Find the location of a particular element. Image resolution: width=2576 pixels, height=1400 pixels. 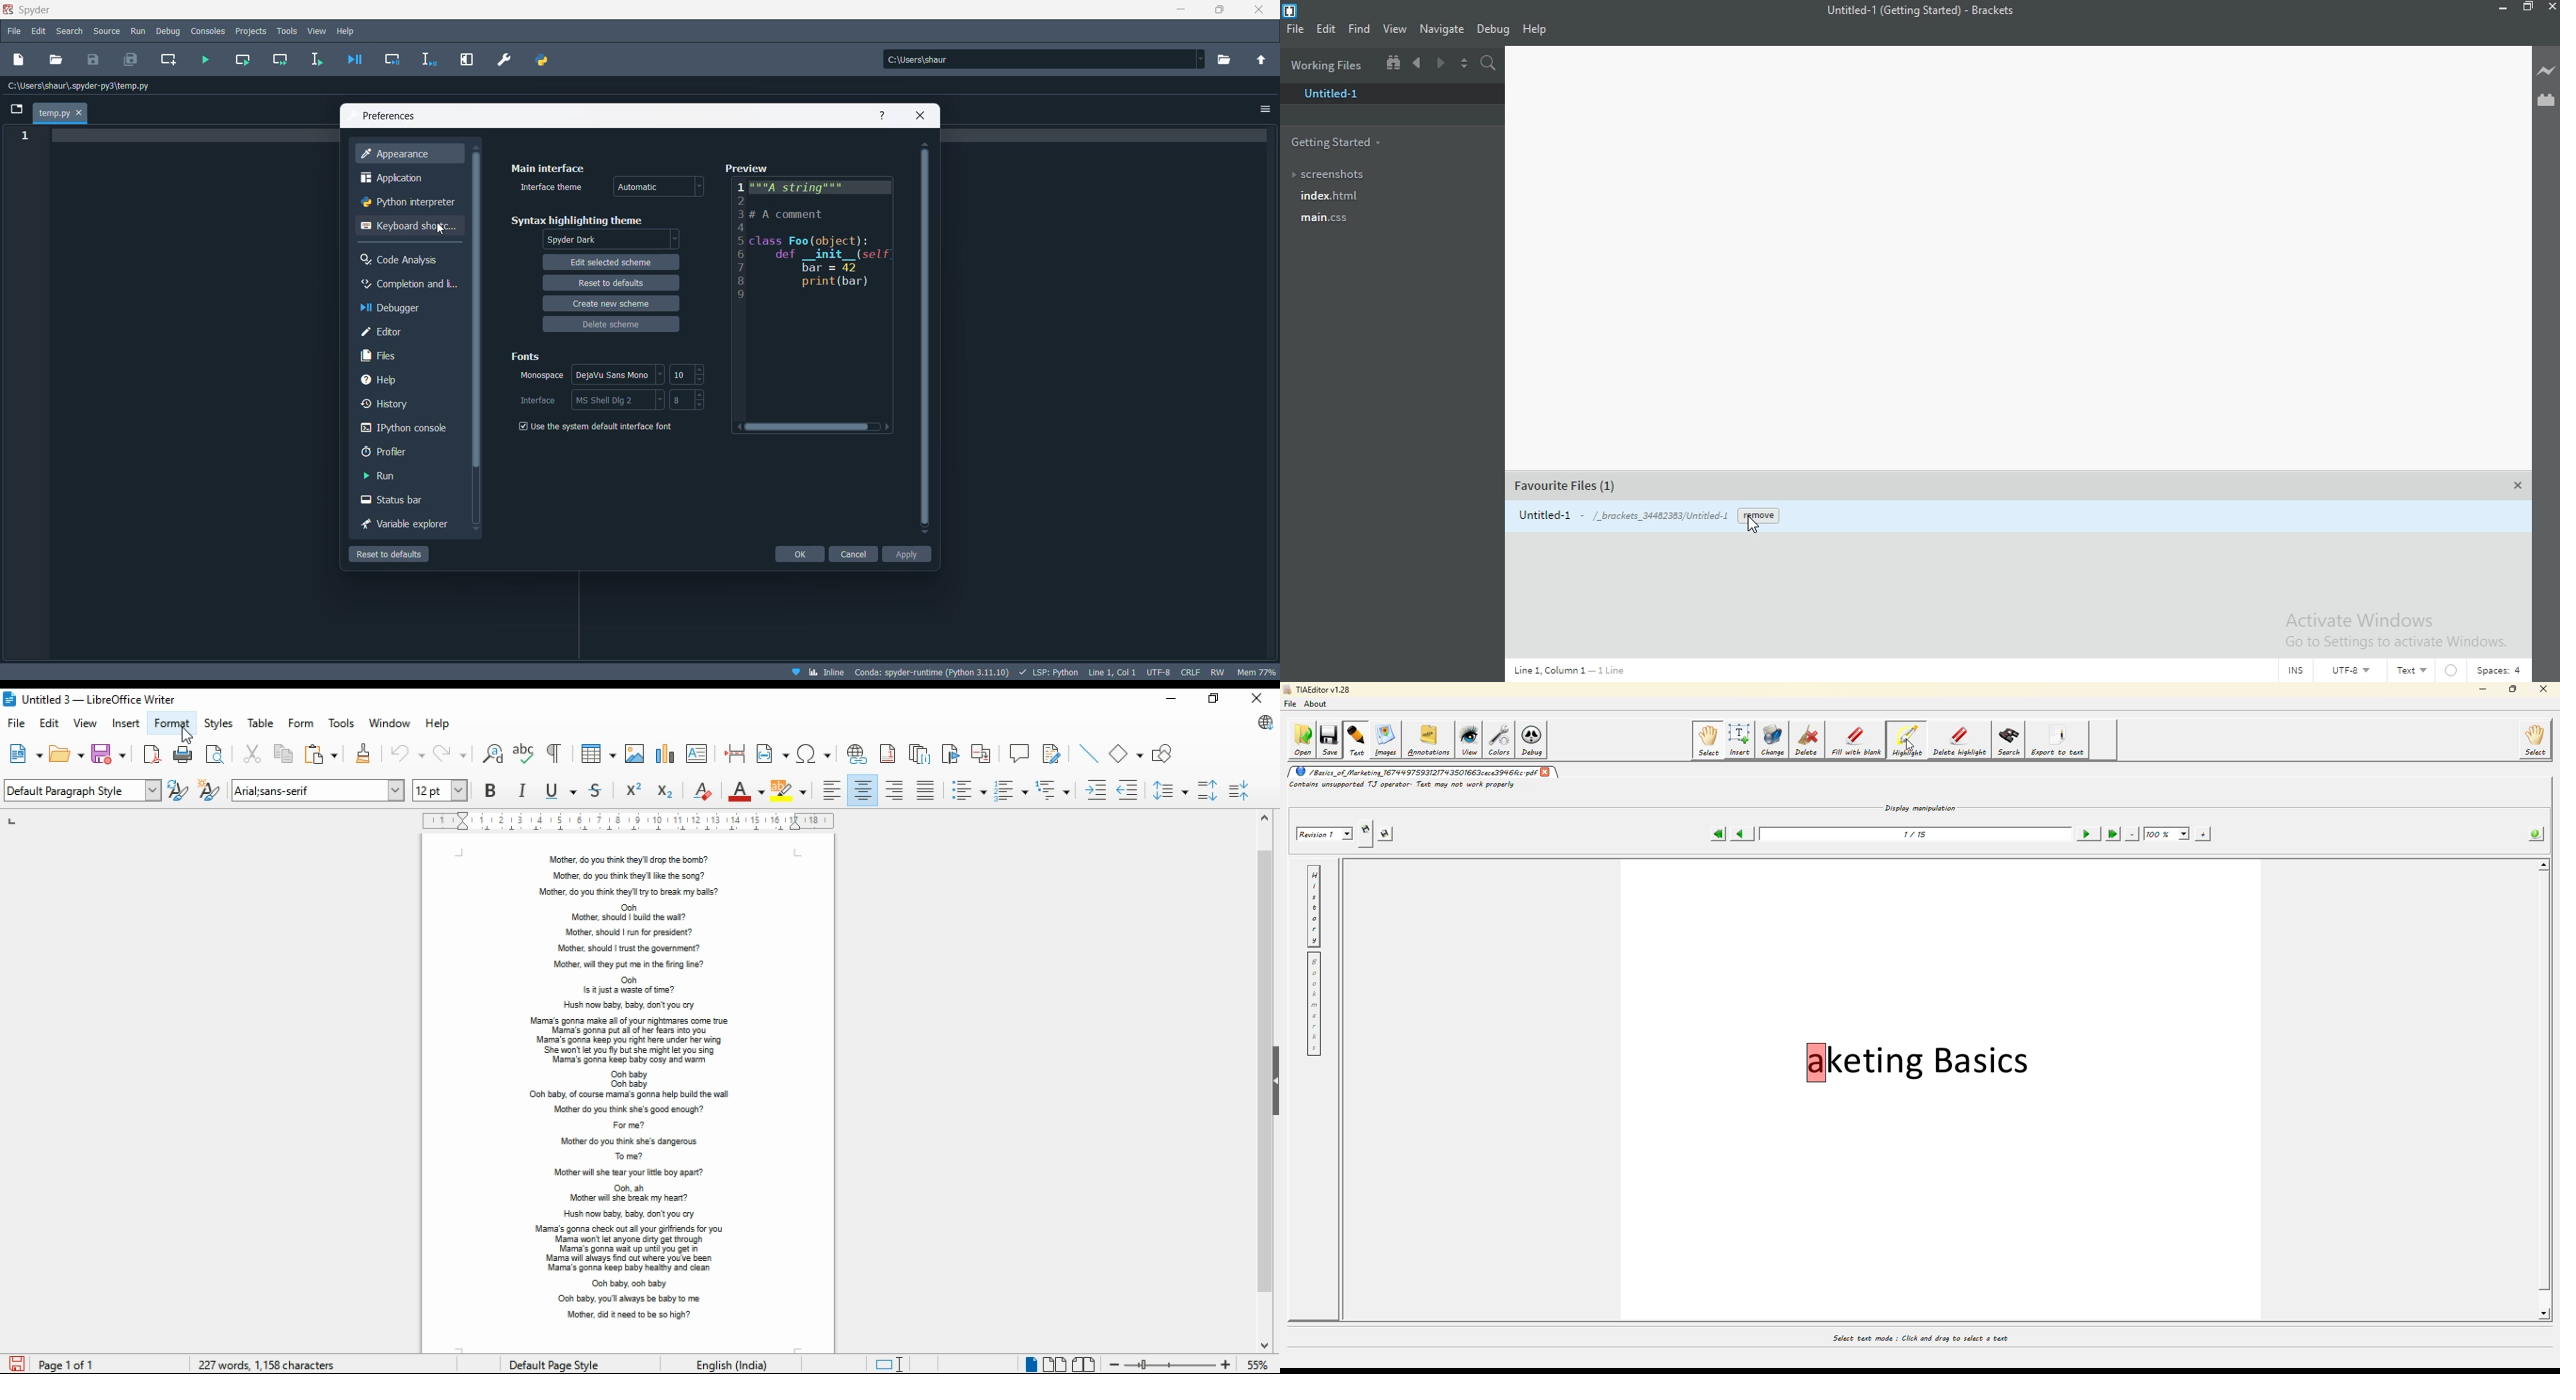

open is located at coordinates (66, 754).